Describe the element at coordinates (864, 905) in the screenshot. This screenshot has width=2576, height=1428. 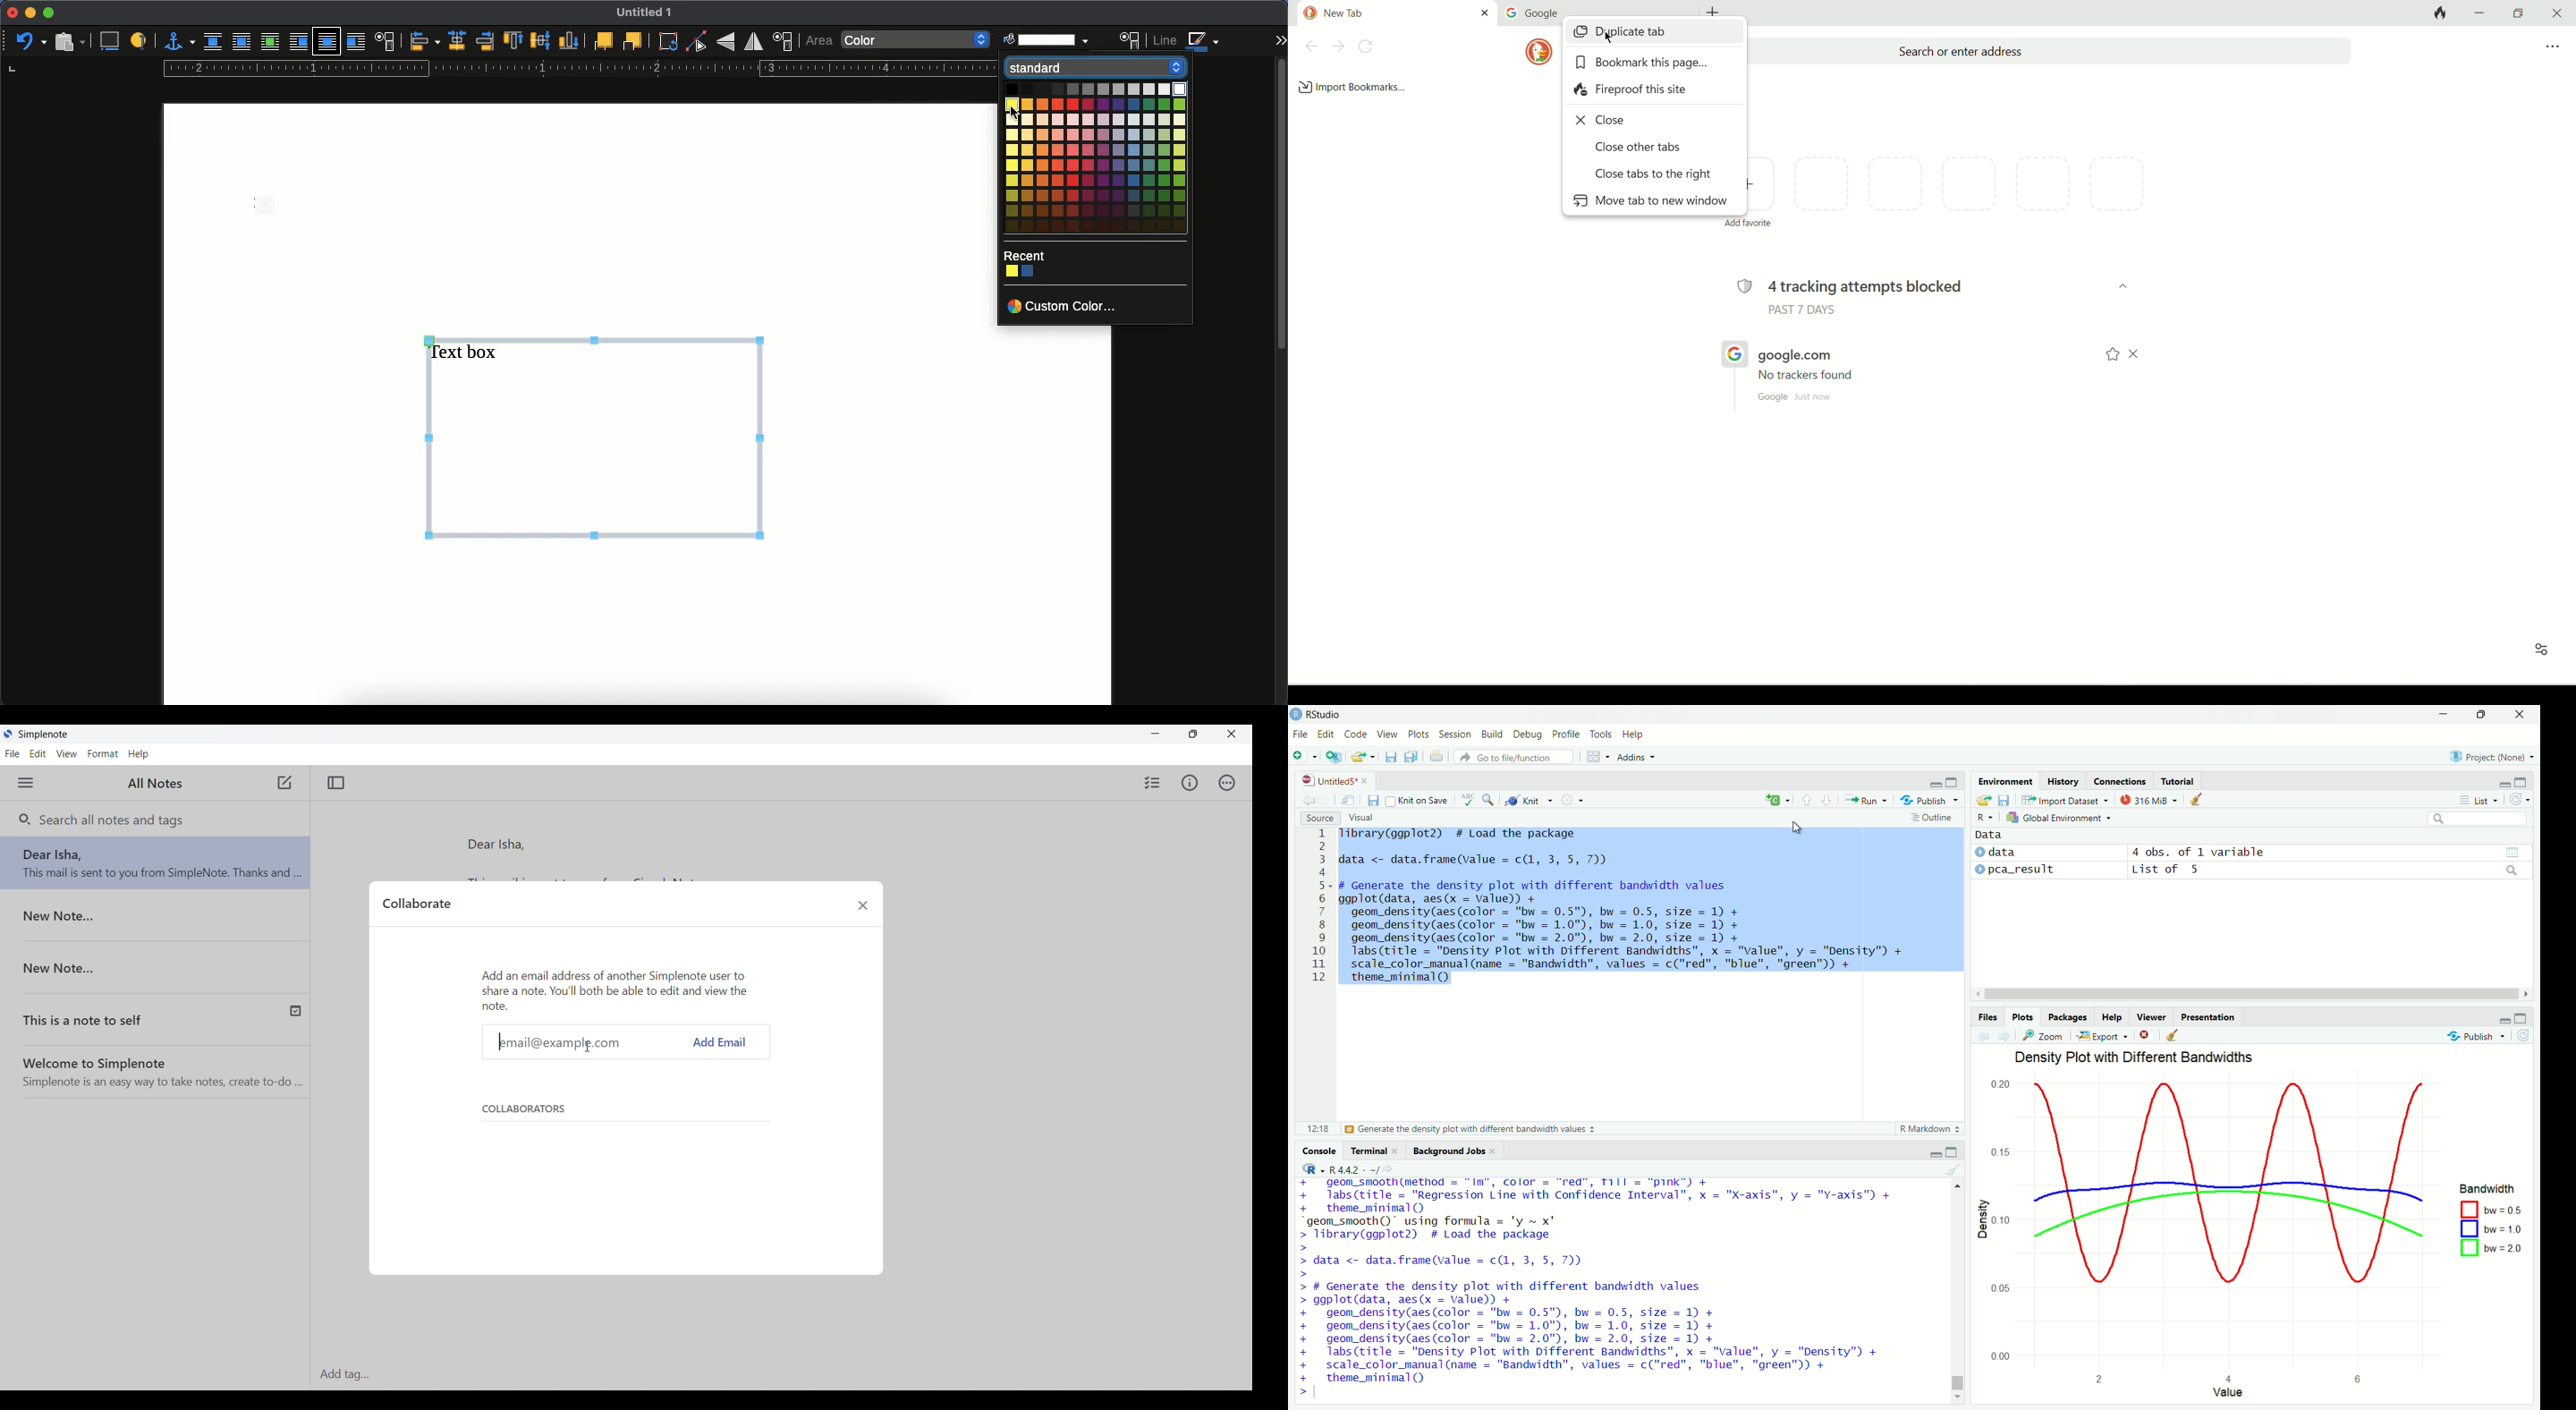
I see `Close` at that location.